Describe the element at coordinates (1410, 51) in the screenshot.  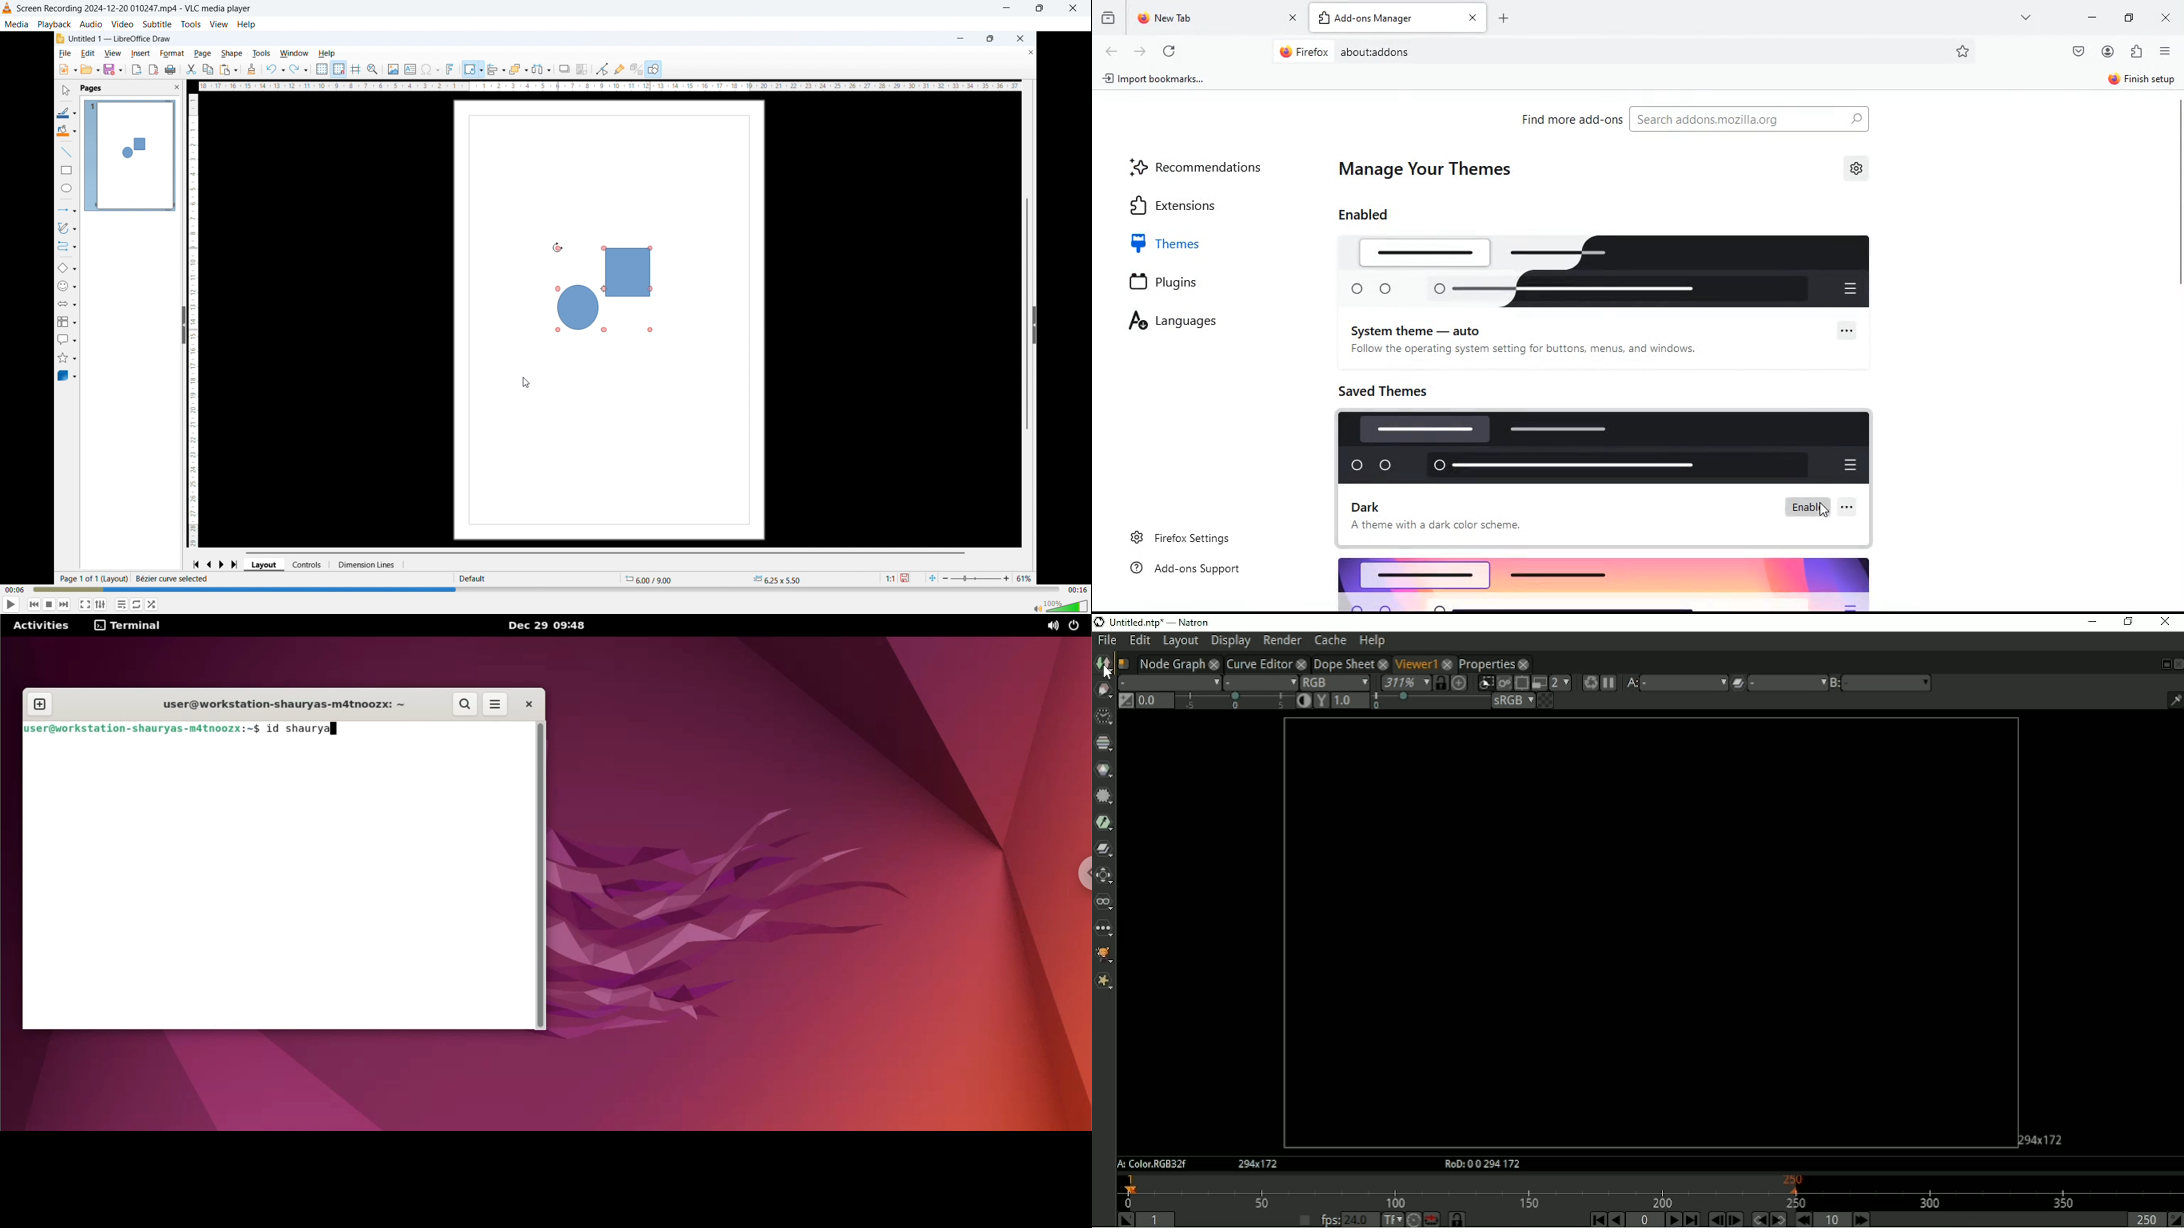
I see `url` at that location.